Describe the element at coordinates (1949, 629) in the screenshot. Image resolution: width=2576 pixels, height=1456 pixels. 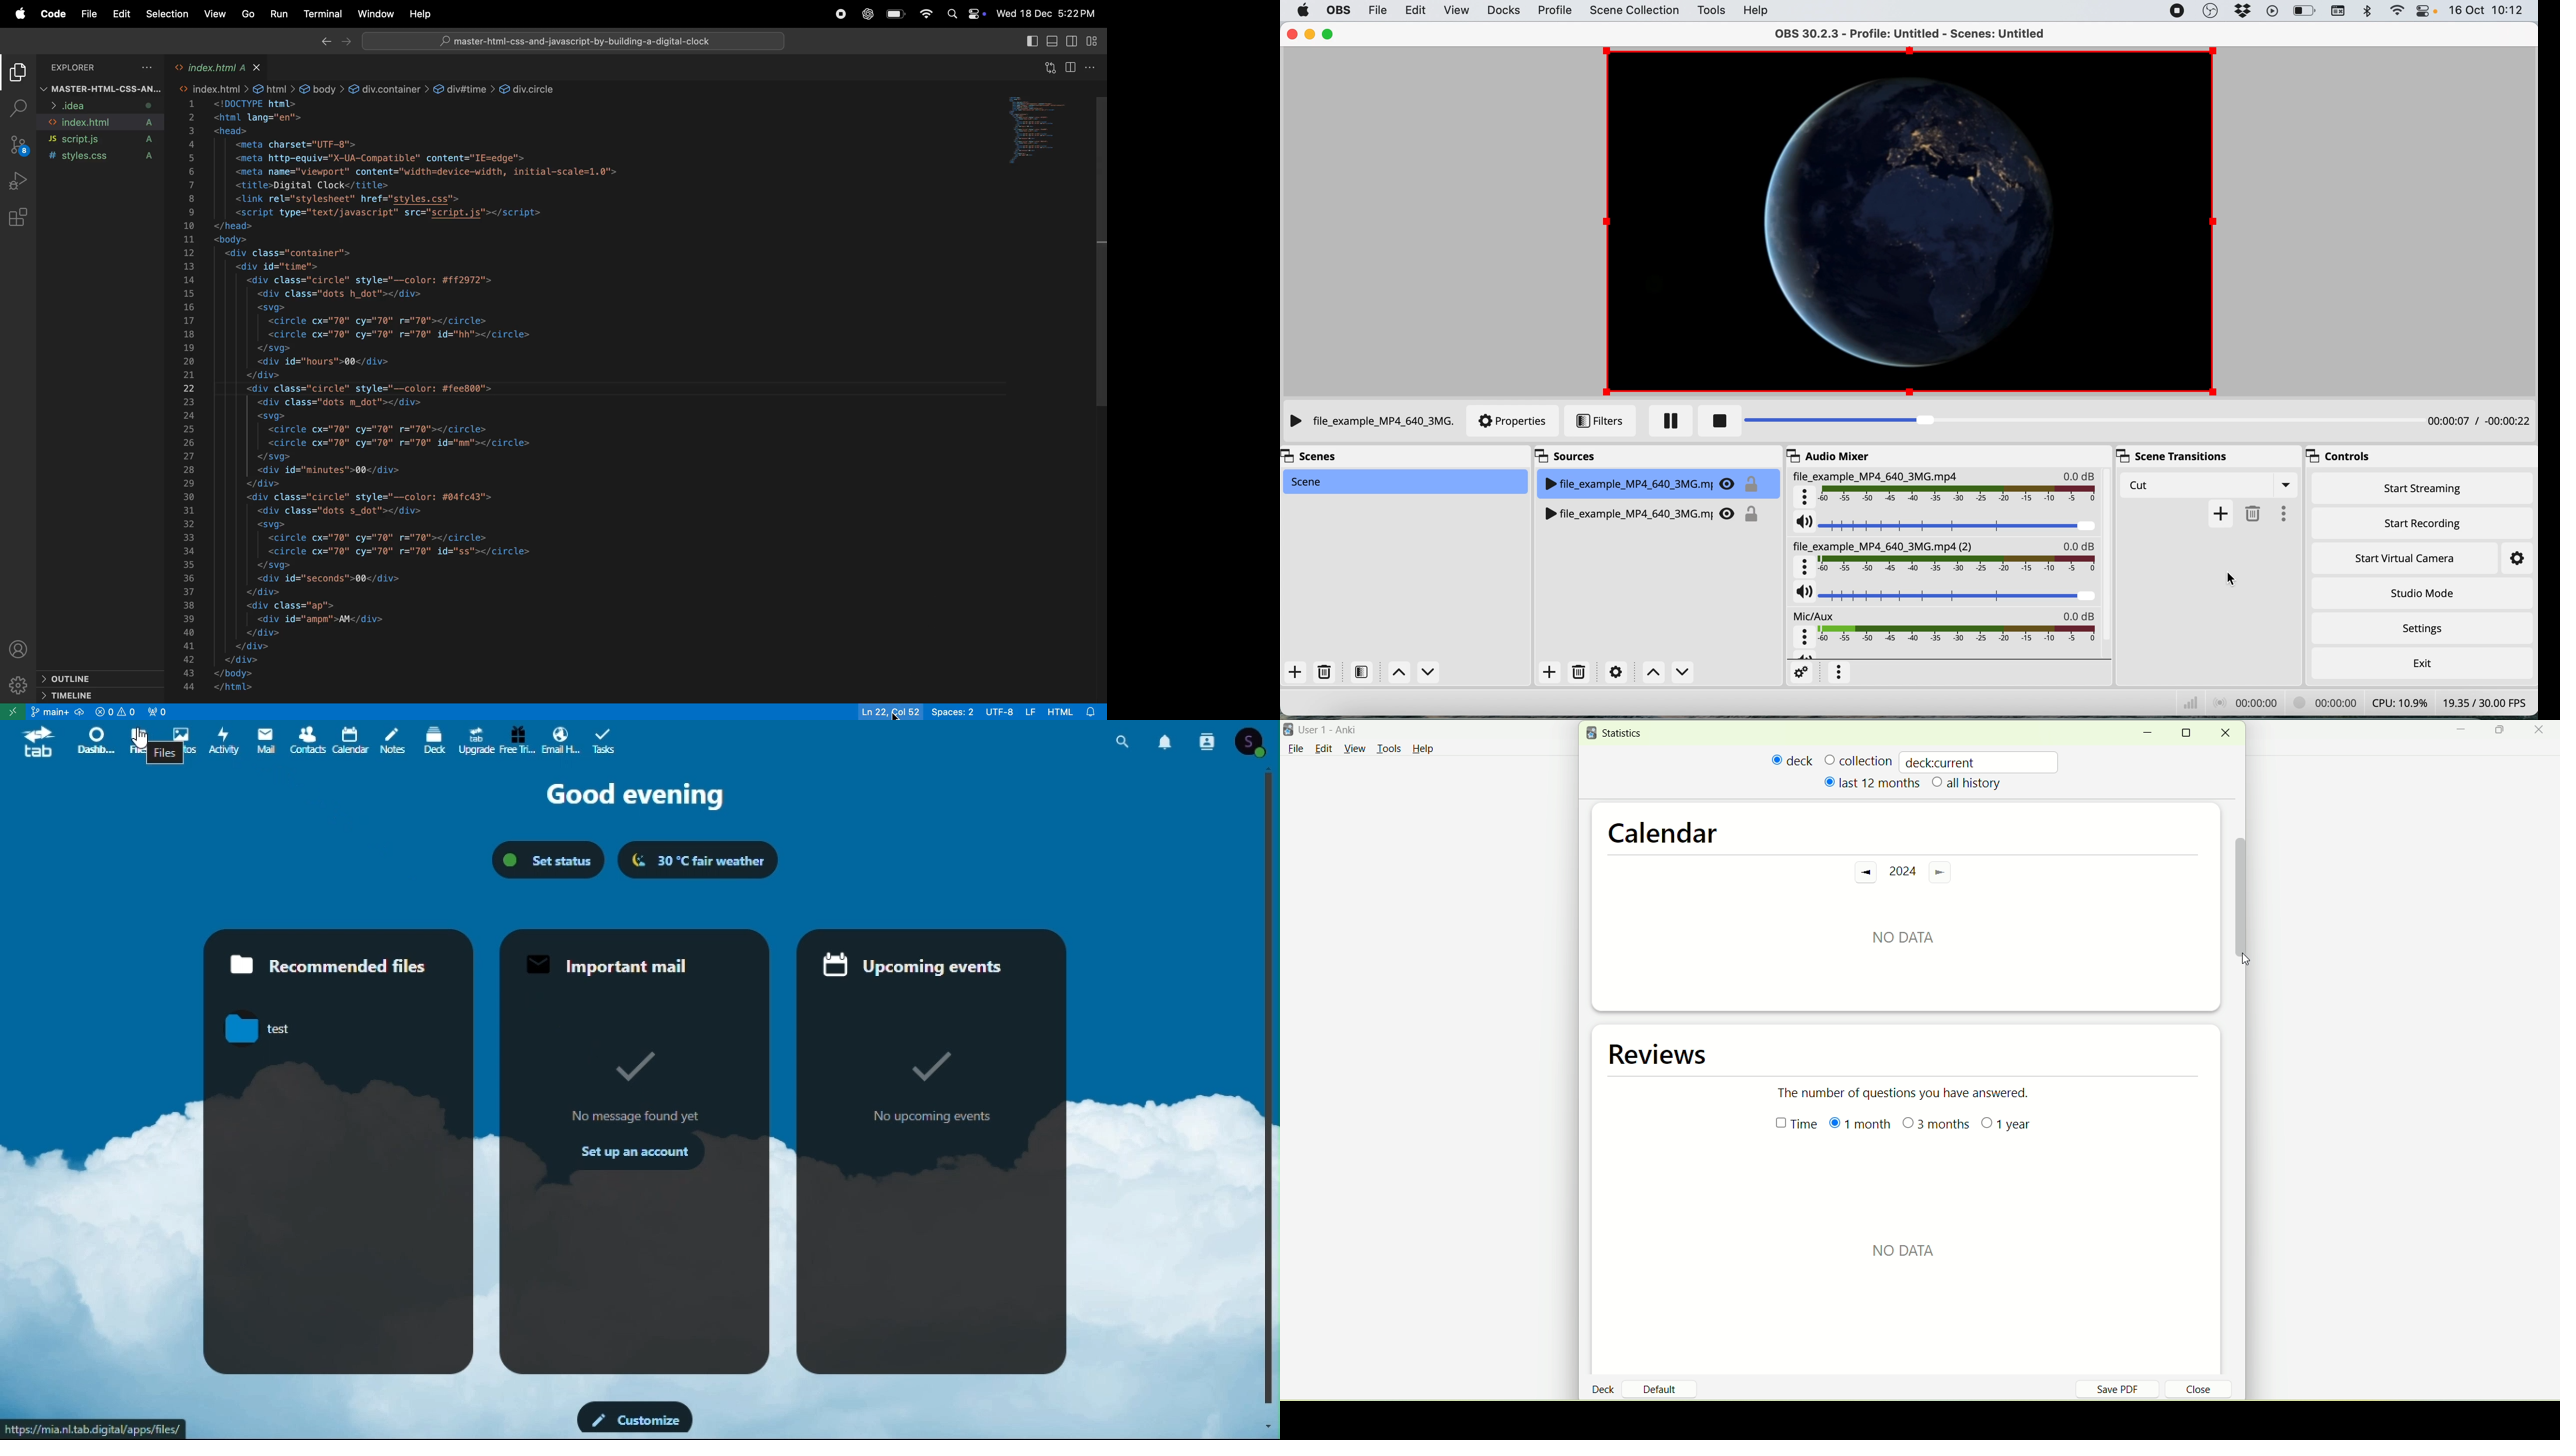
I see `mic aux audio` at that location.